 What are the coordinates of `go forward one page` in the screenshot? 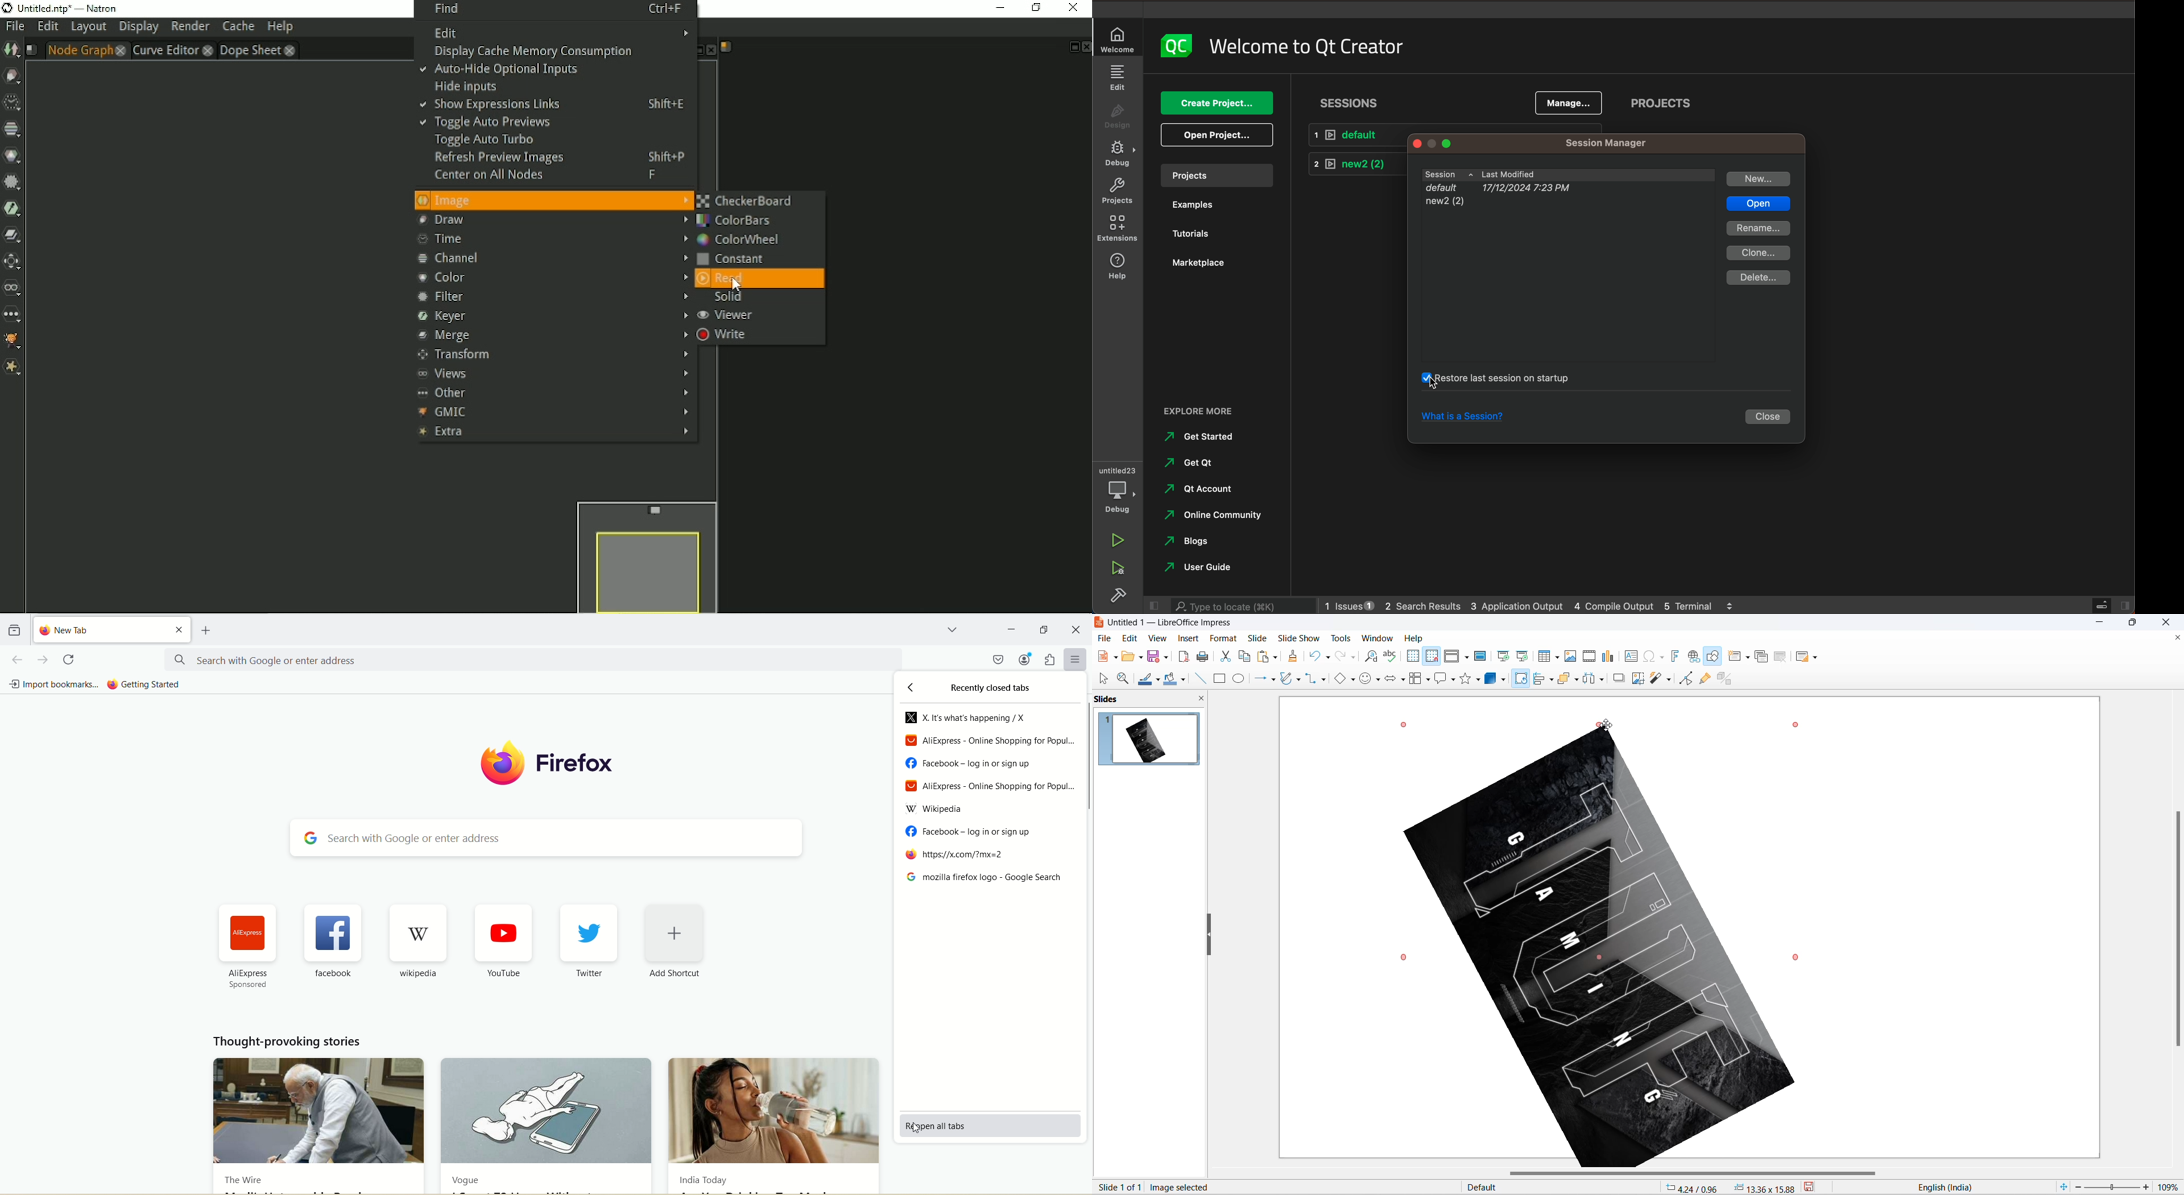 It's located at (42, 660).